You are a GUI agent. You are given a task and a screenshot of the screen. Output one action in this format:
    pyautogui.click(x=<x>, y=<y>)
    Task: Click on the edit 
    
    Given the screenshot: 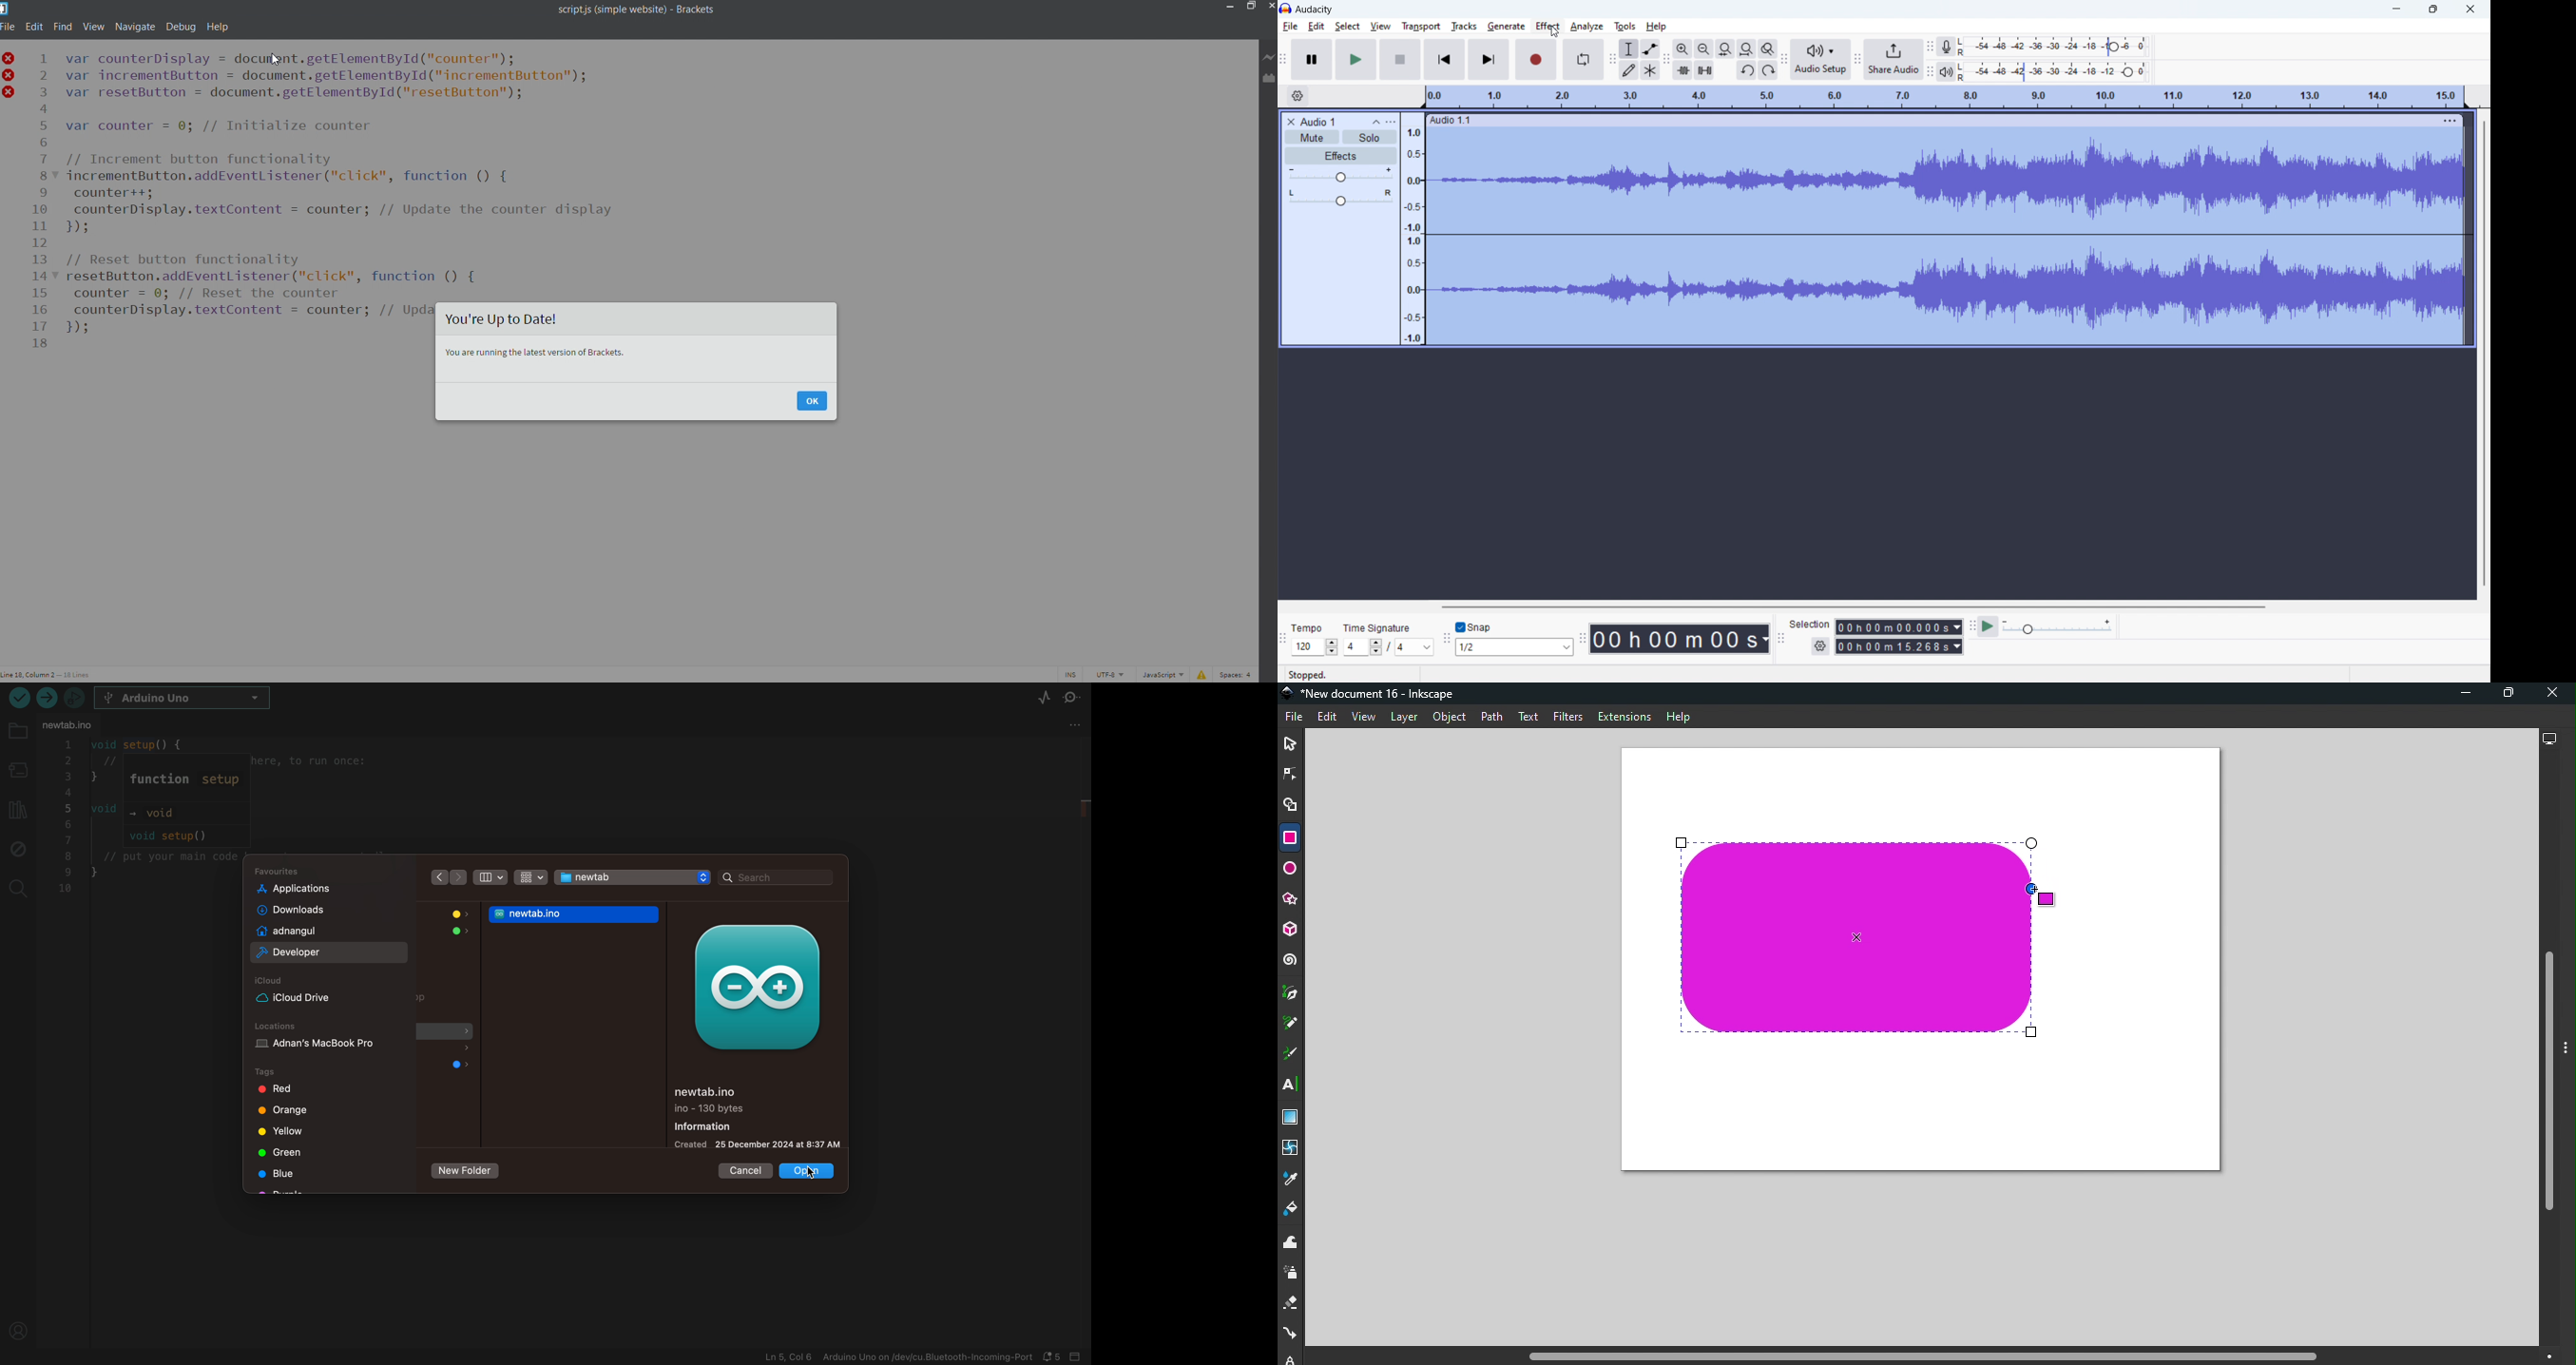 What is the action you would take?
    pyautogui.click(x=34, y=25)
    